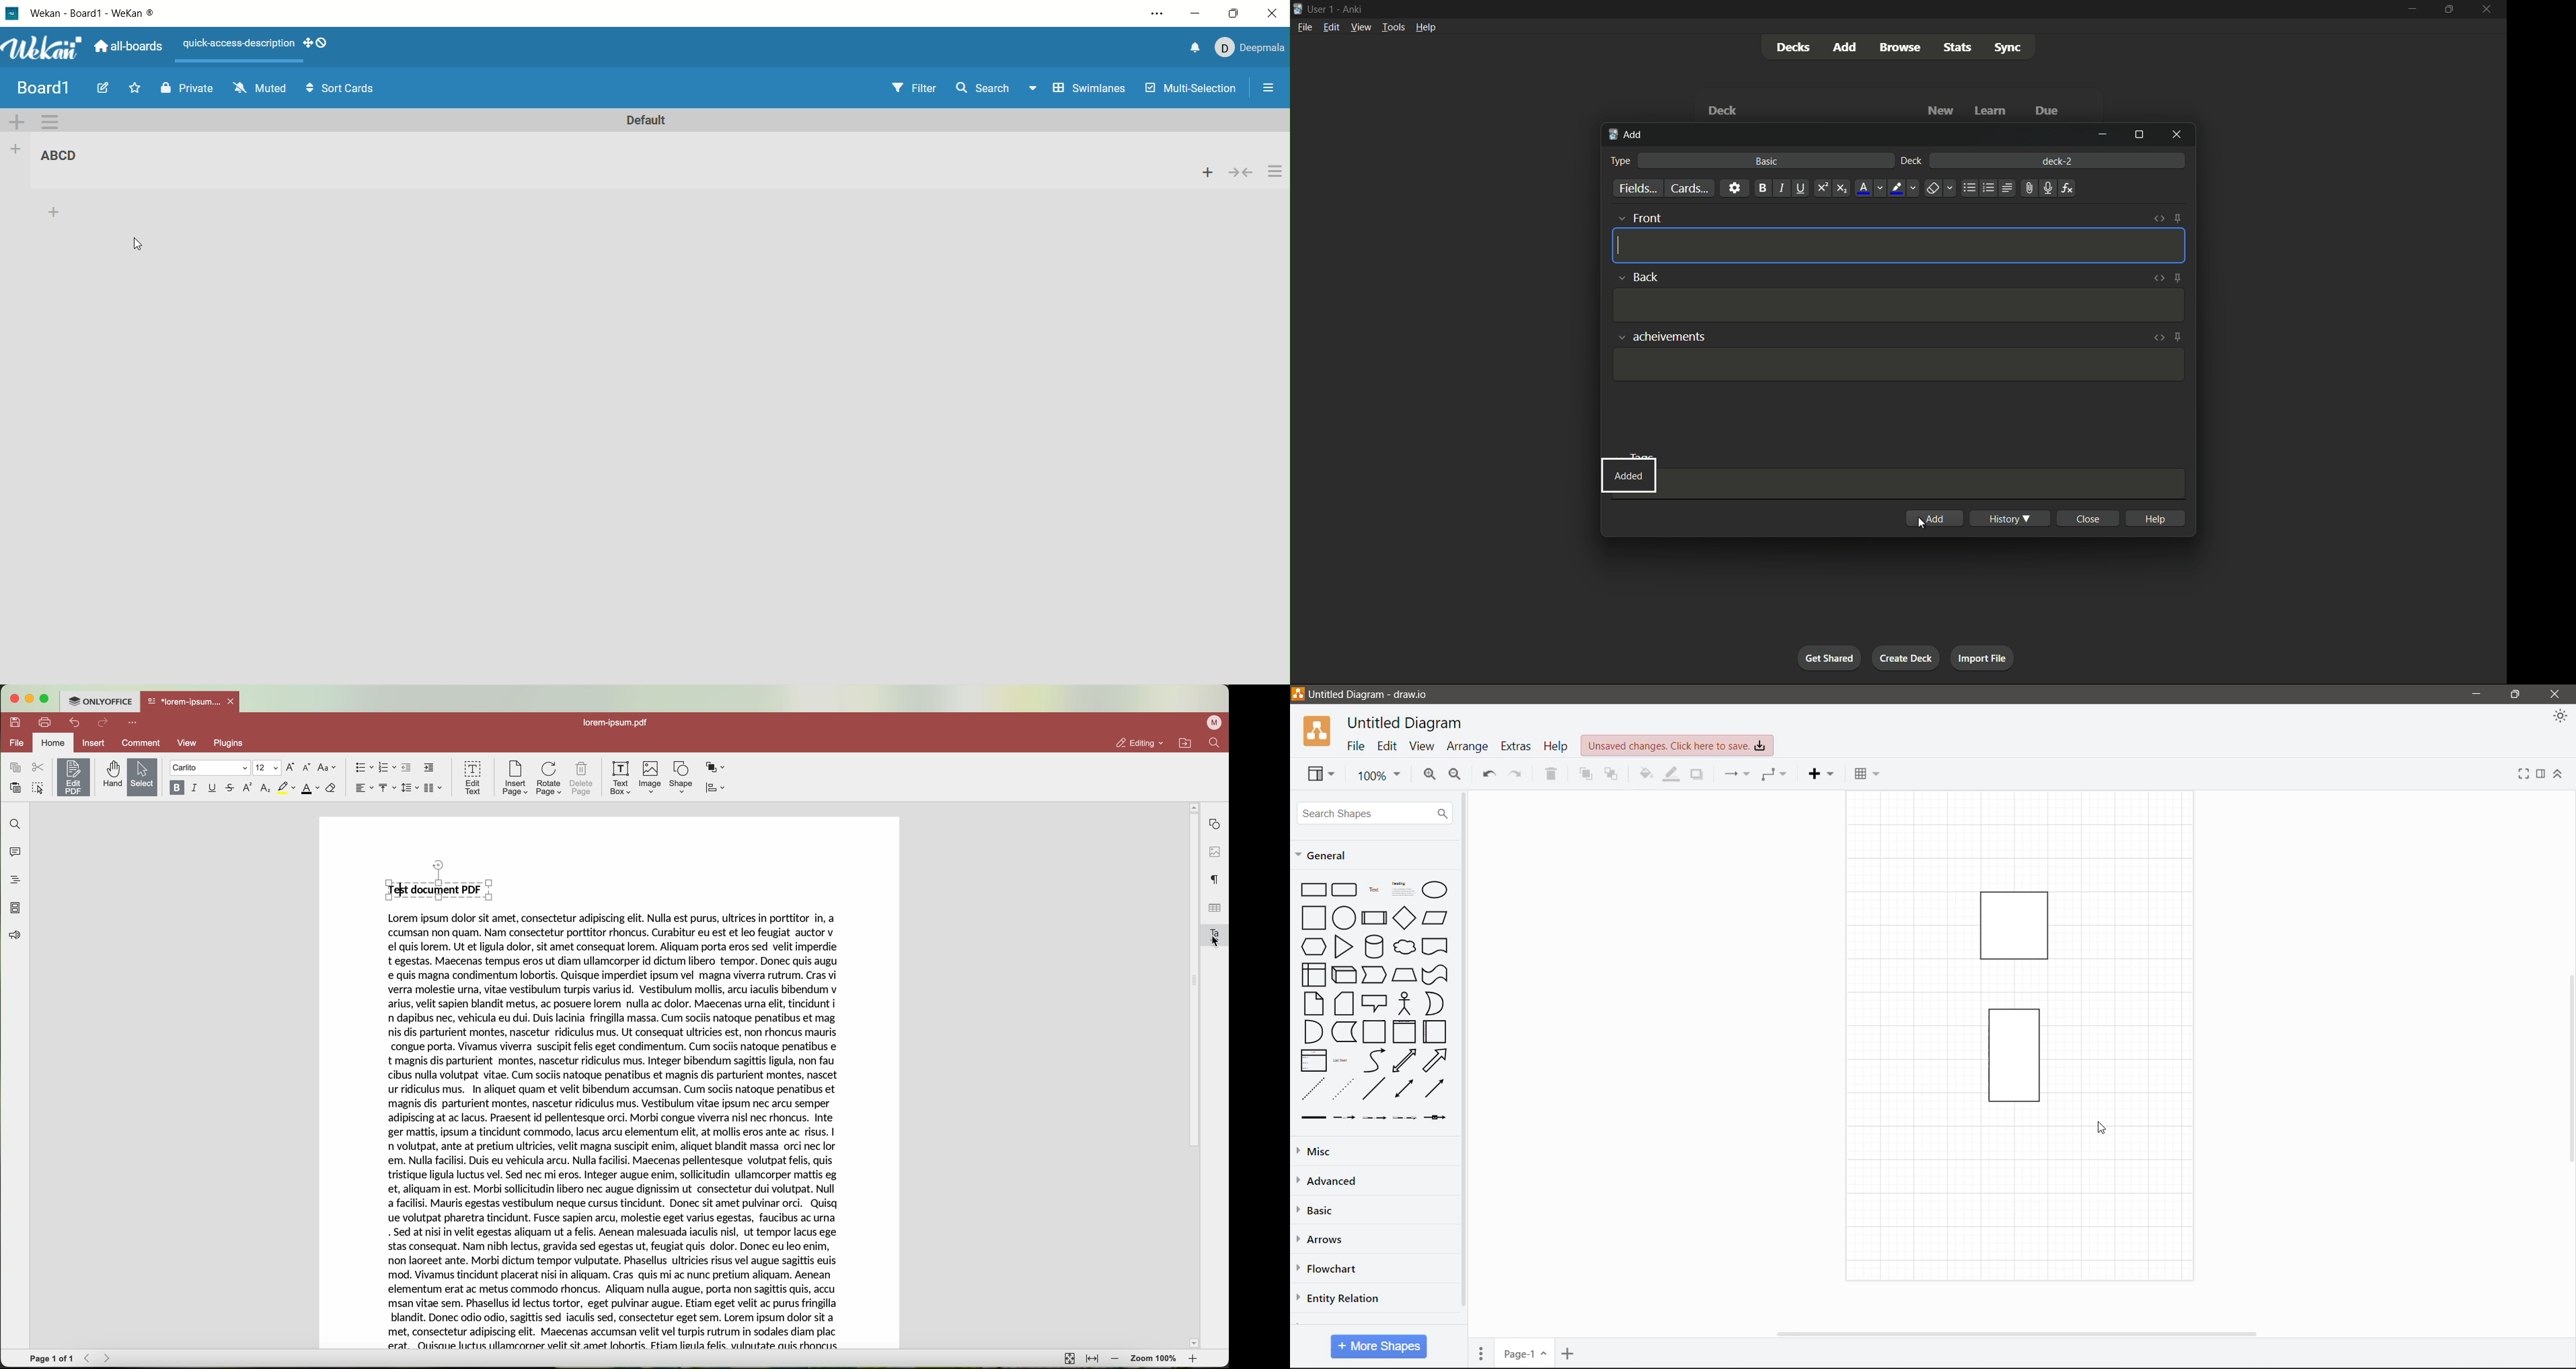  Describe the element at coordinates (1203, 171) in the screenshot. I see `add card` at that location.